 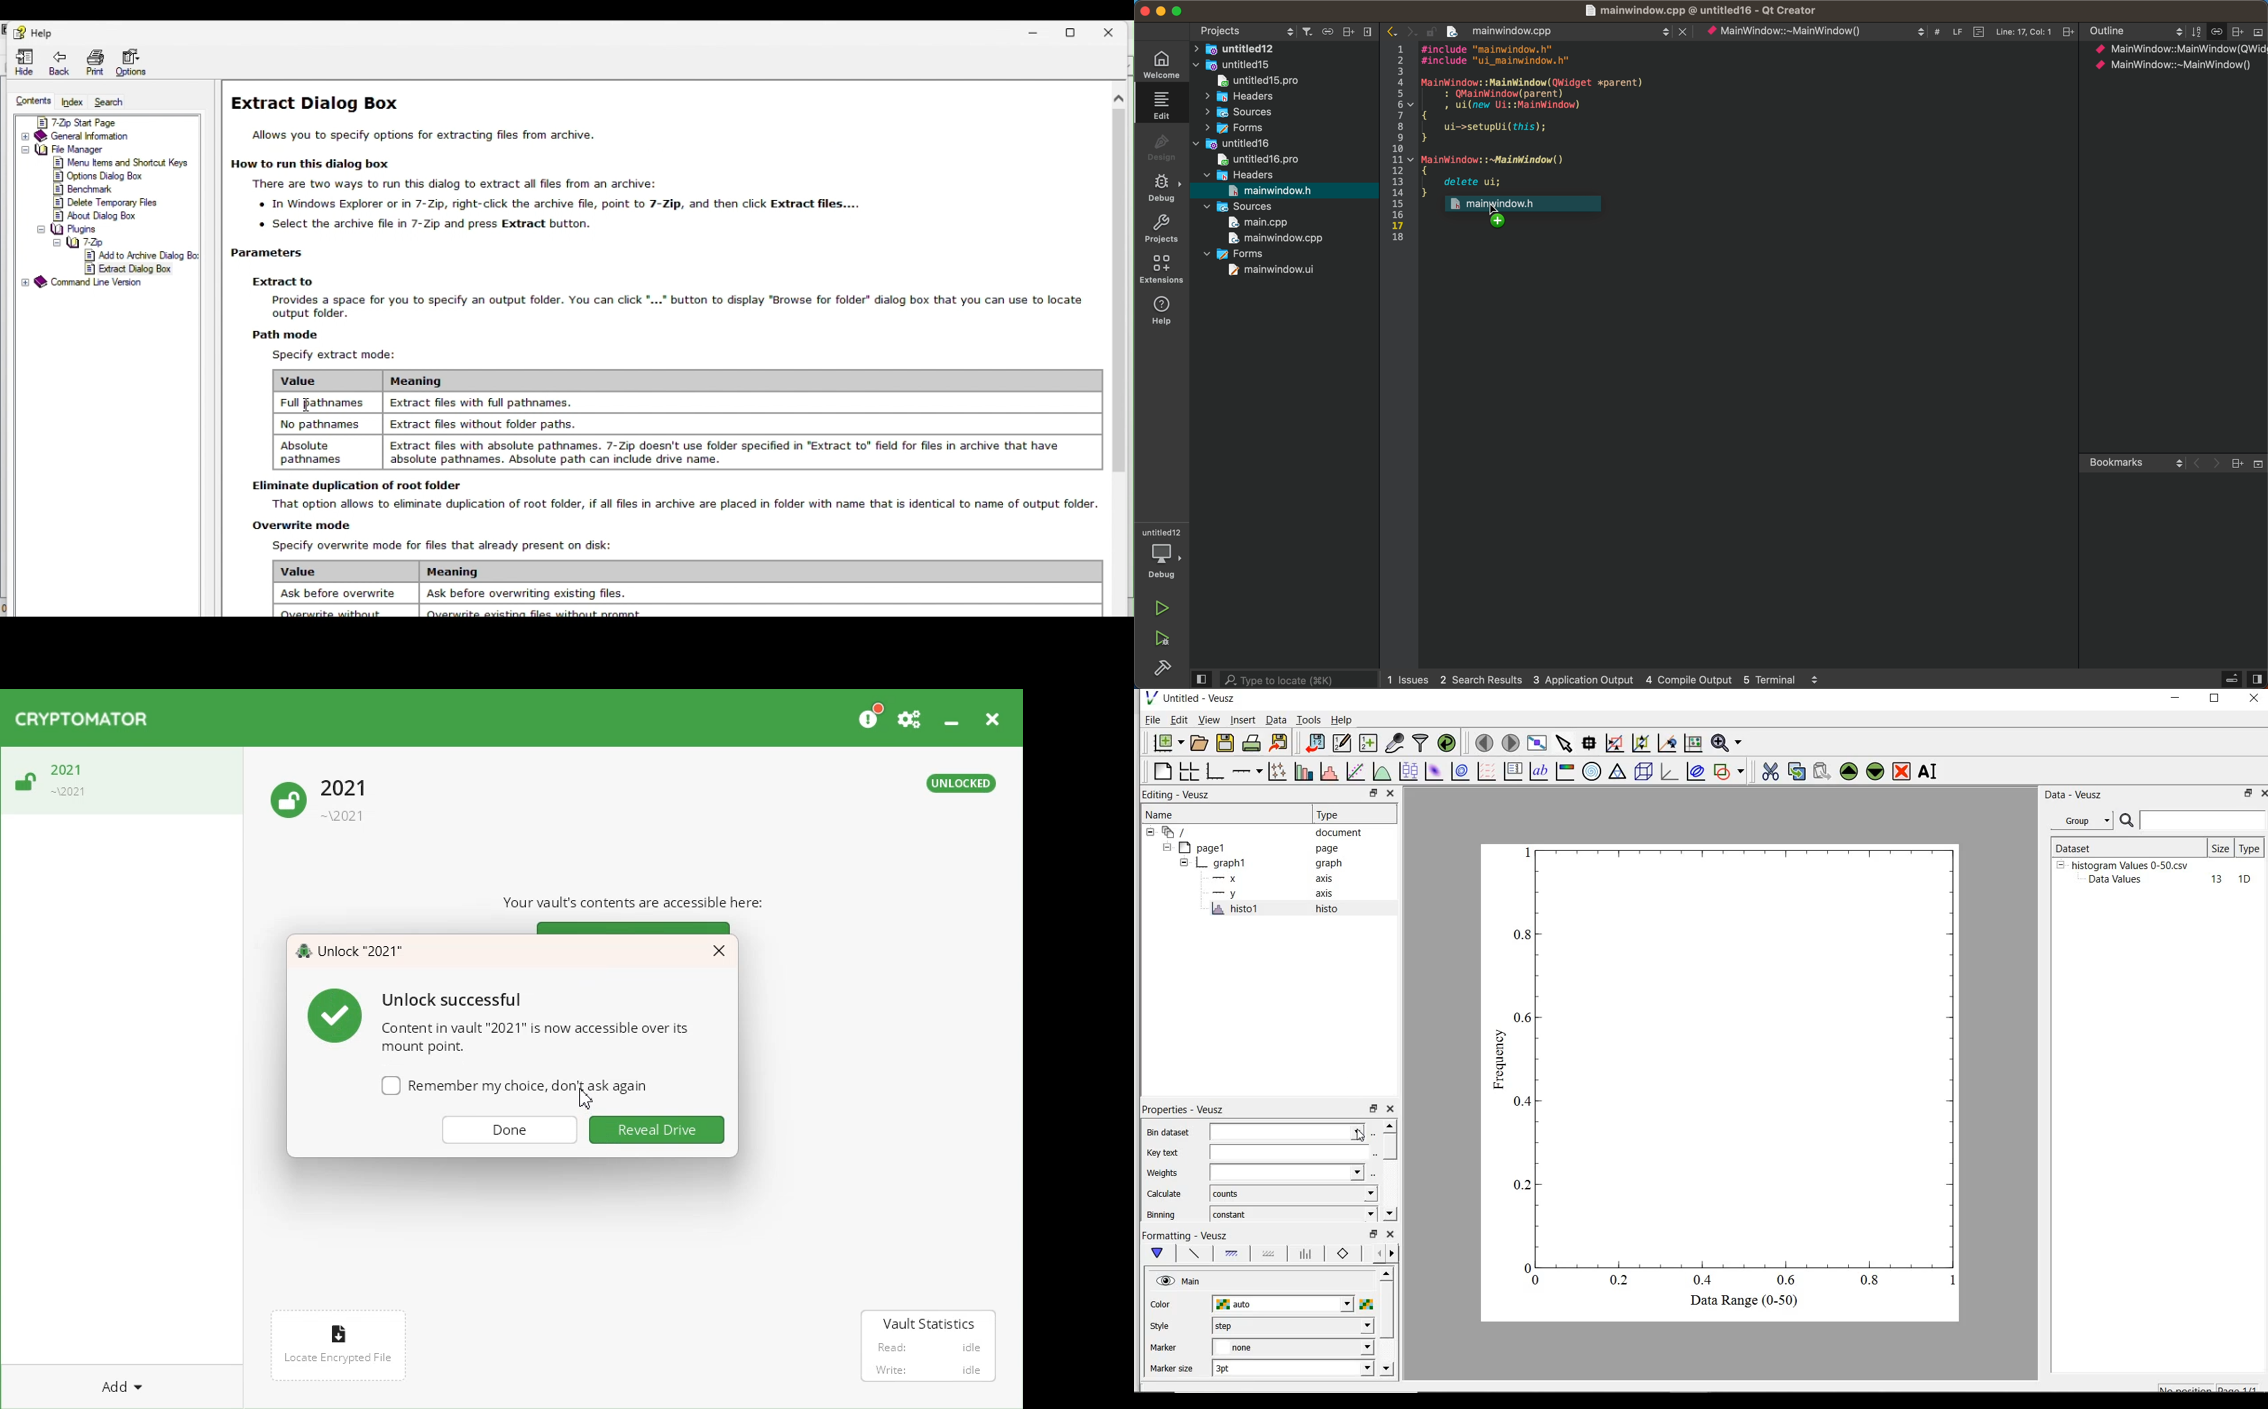 I want to click on counts, so click(x=1293, y=1194).